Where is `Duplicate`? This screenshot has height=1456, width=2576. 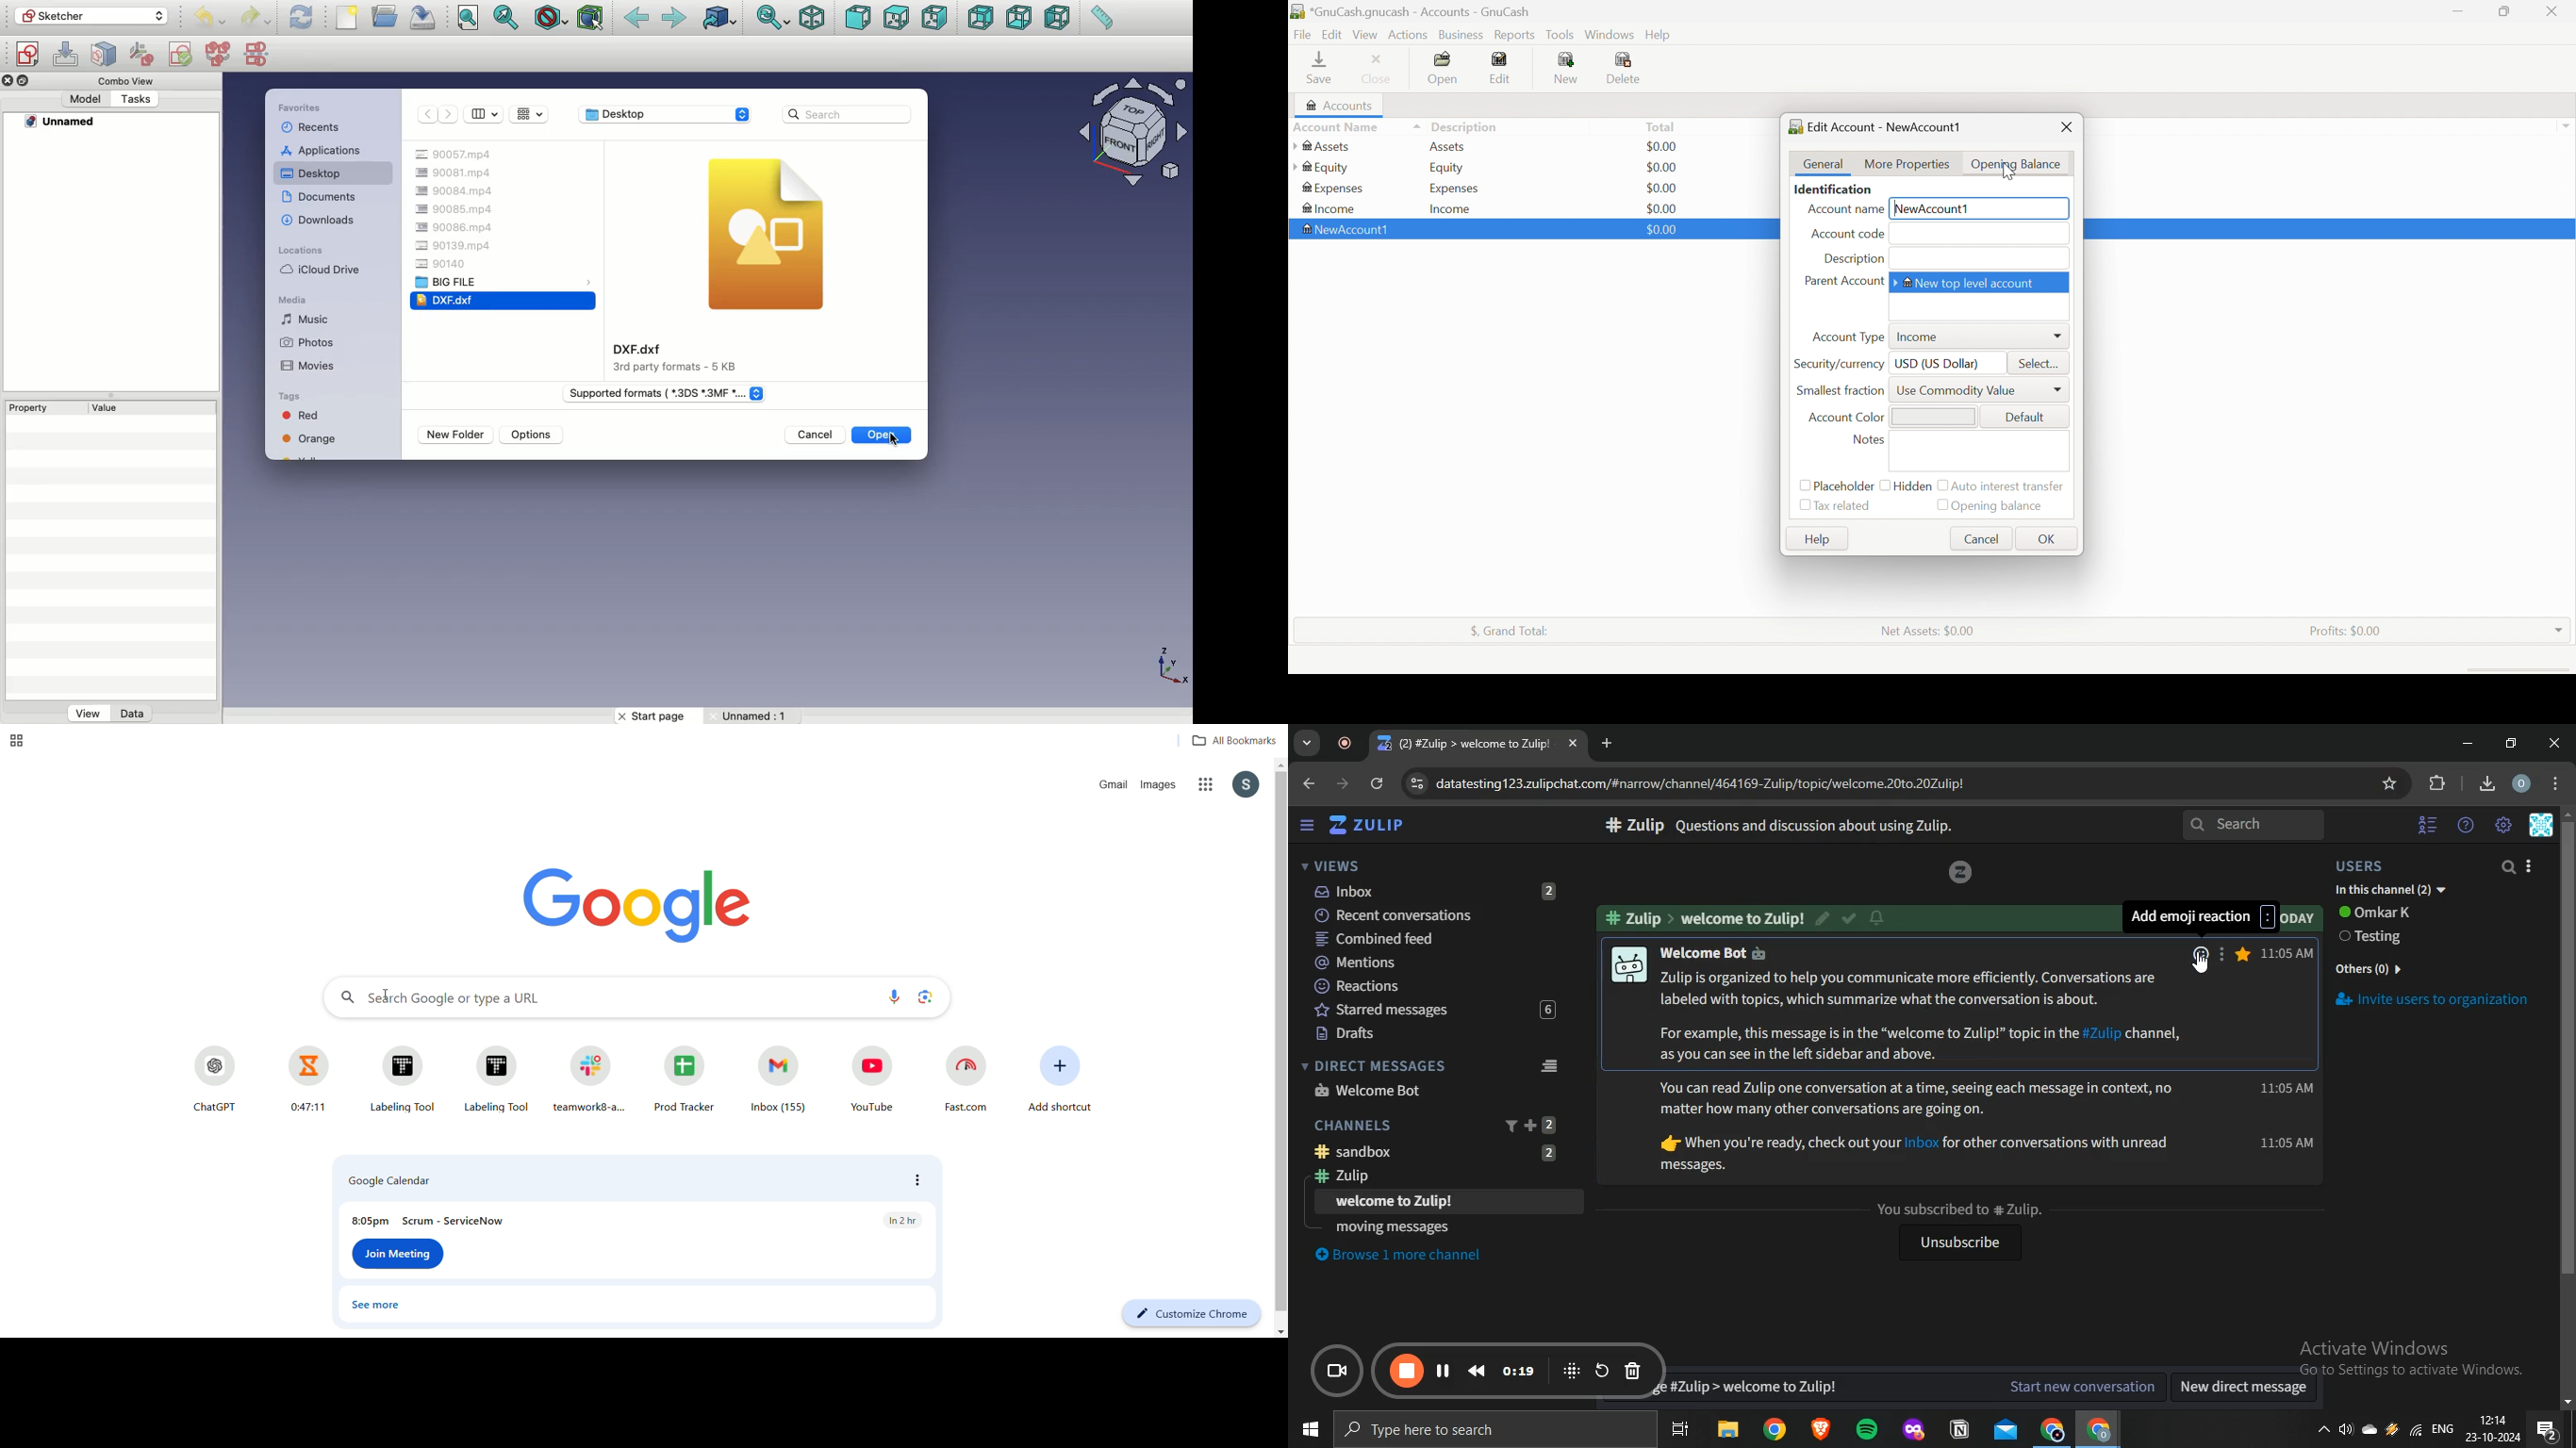
Duplicate is located at coordinates (25, 80).